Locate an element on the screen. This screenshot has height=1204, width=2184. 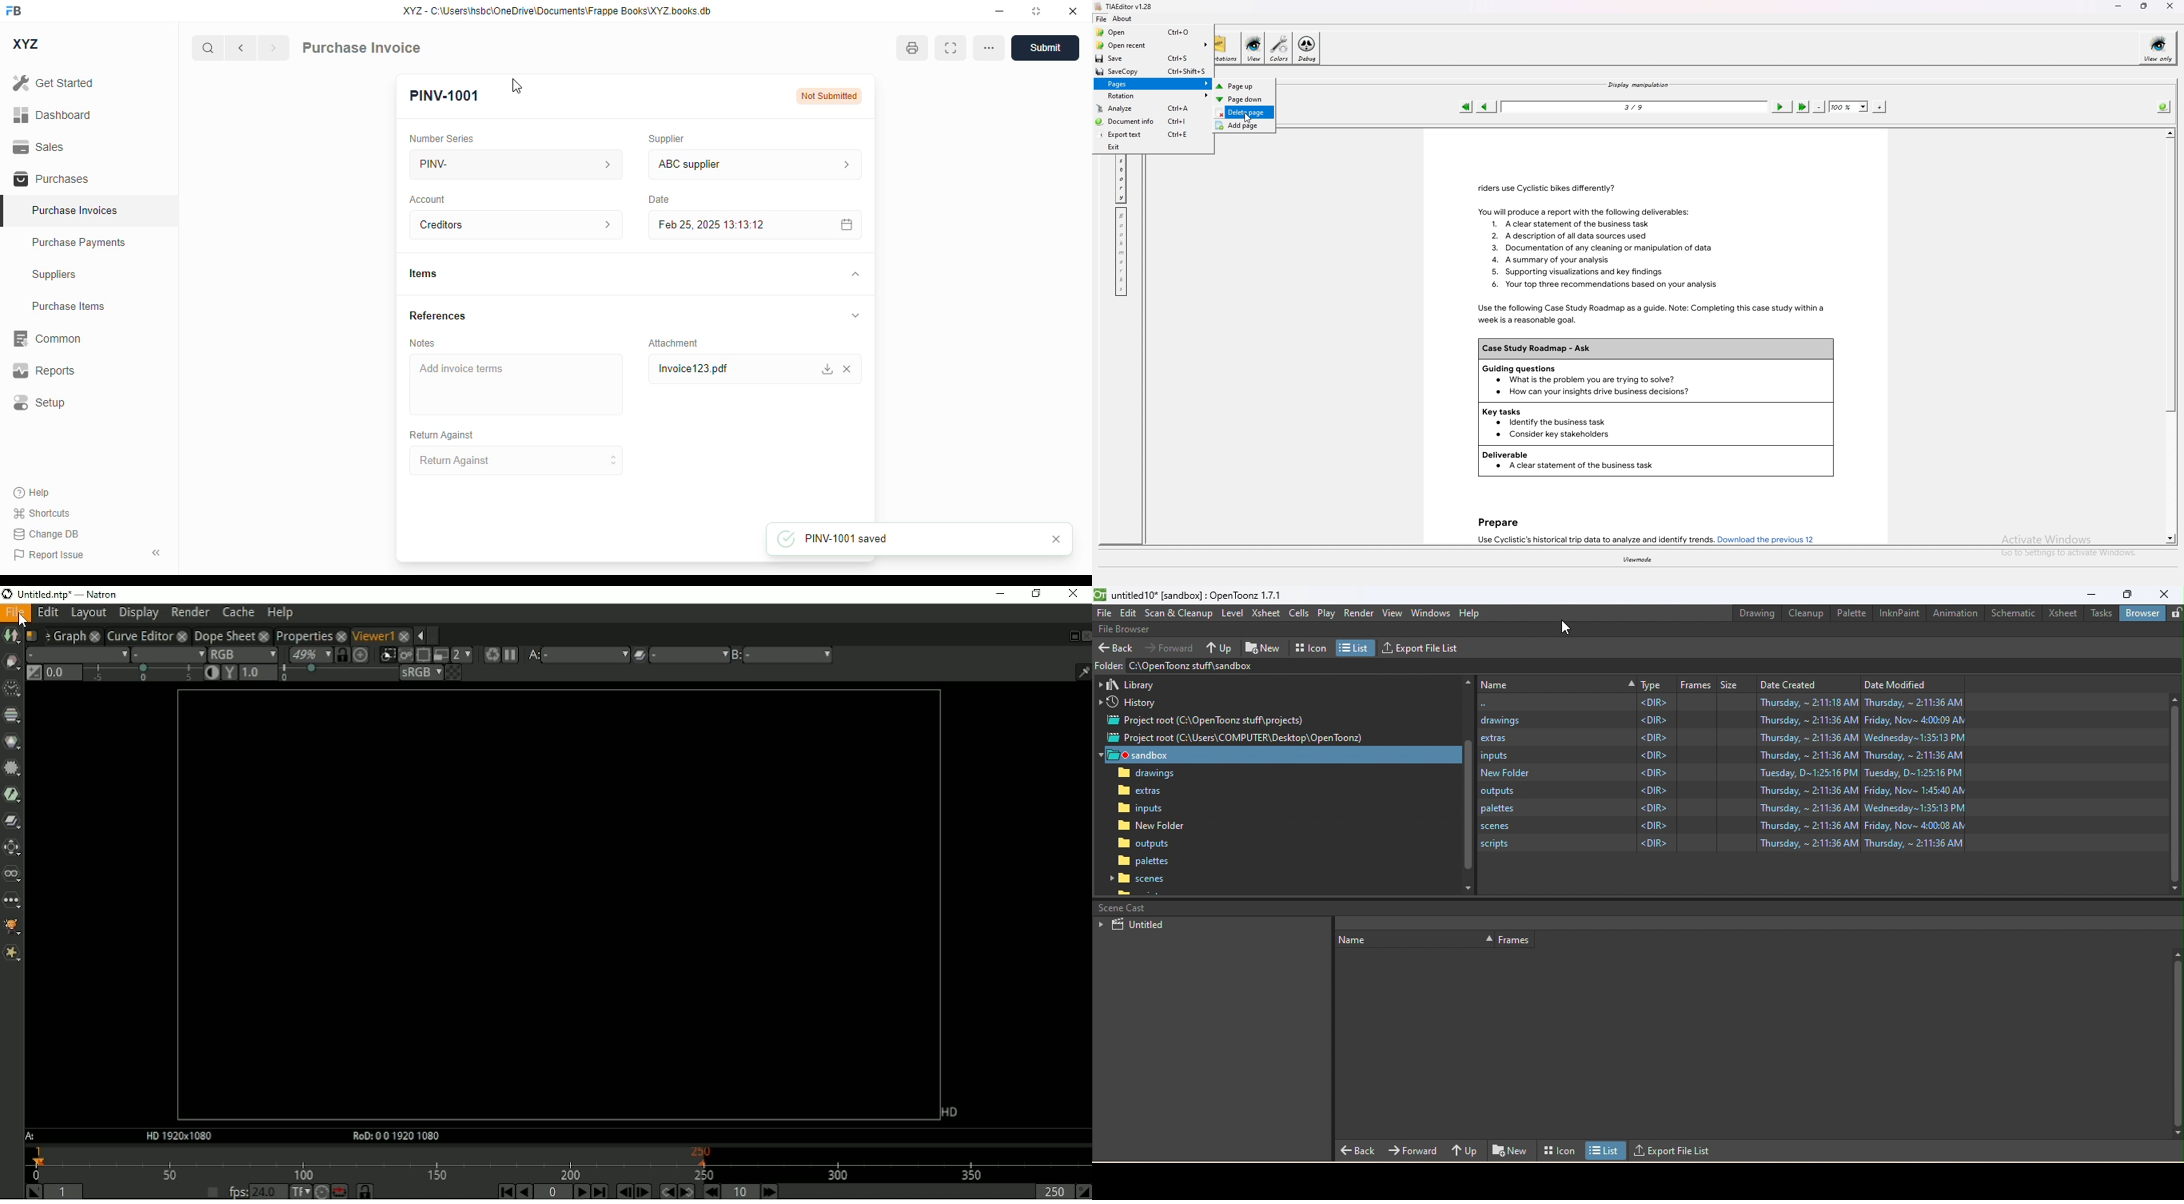
Collapse is located at coordinates (419, 636).